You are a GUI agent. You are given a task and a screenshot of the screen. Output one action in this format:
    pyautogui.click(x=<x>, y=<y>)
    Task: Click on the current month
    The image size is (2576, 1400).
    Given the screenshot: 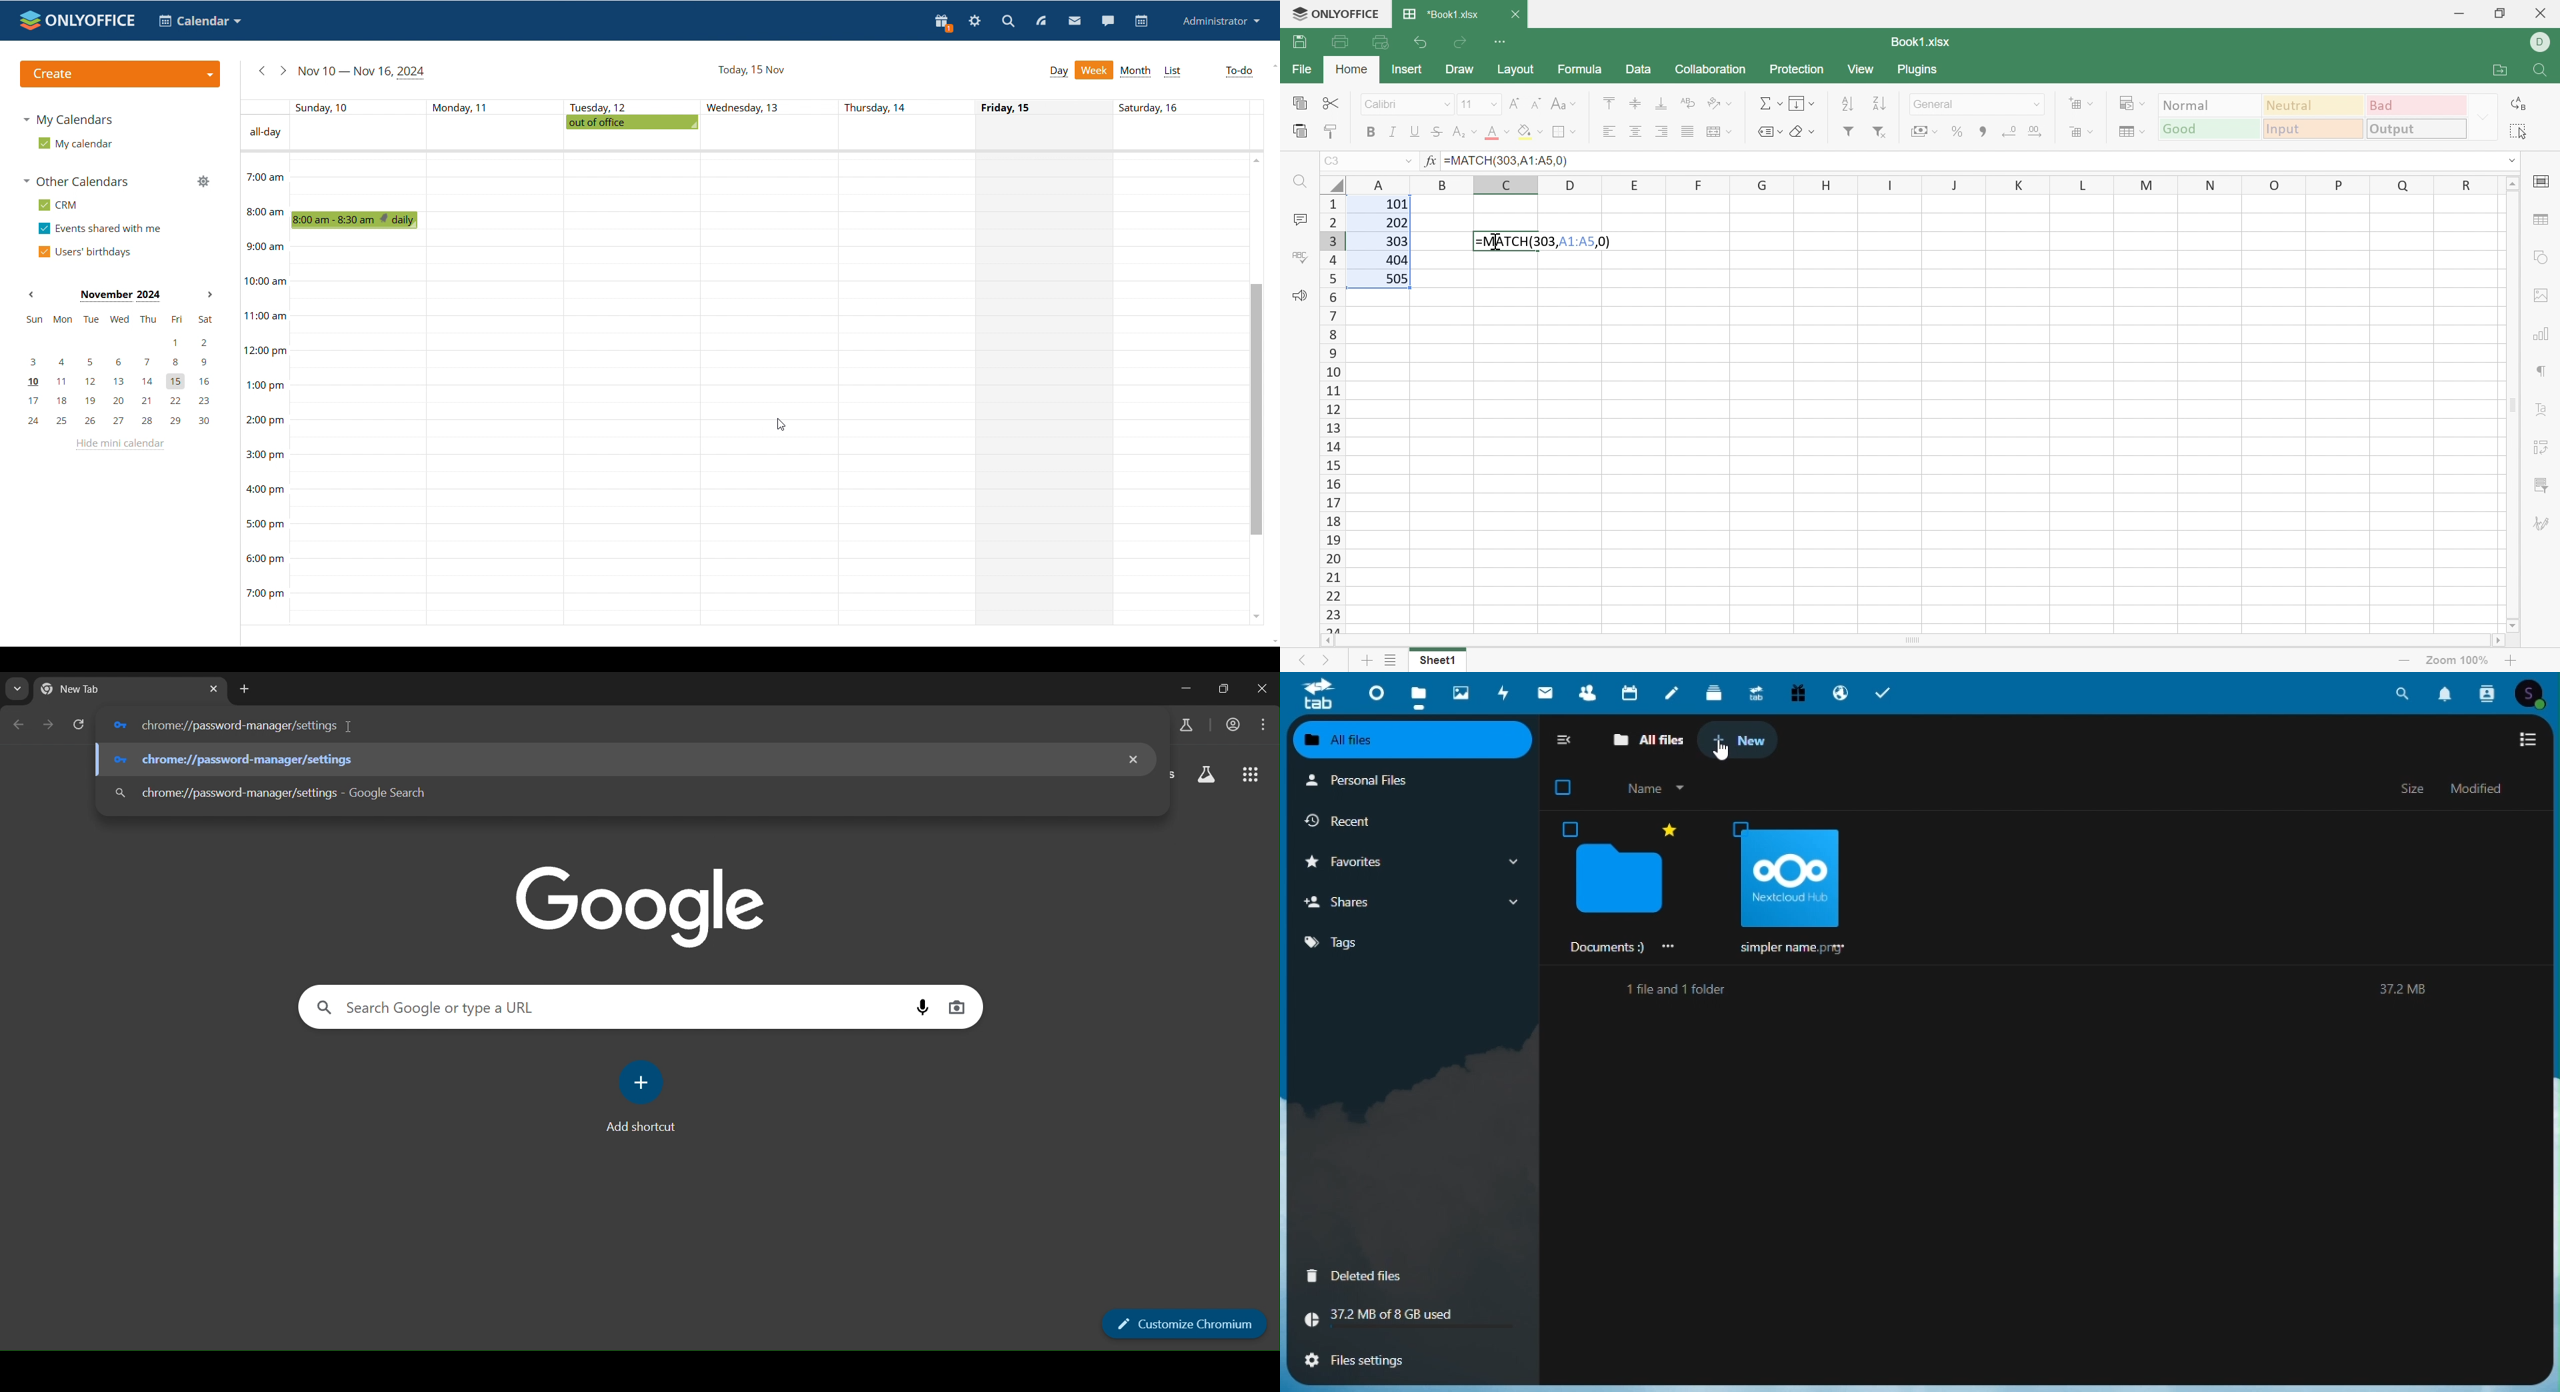 What is the action you would take?
    pyautogui.click(x=120, y=296)
    